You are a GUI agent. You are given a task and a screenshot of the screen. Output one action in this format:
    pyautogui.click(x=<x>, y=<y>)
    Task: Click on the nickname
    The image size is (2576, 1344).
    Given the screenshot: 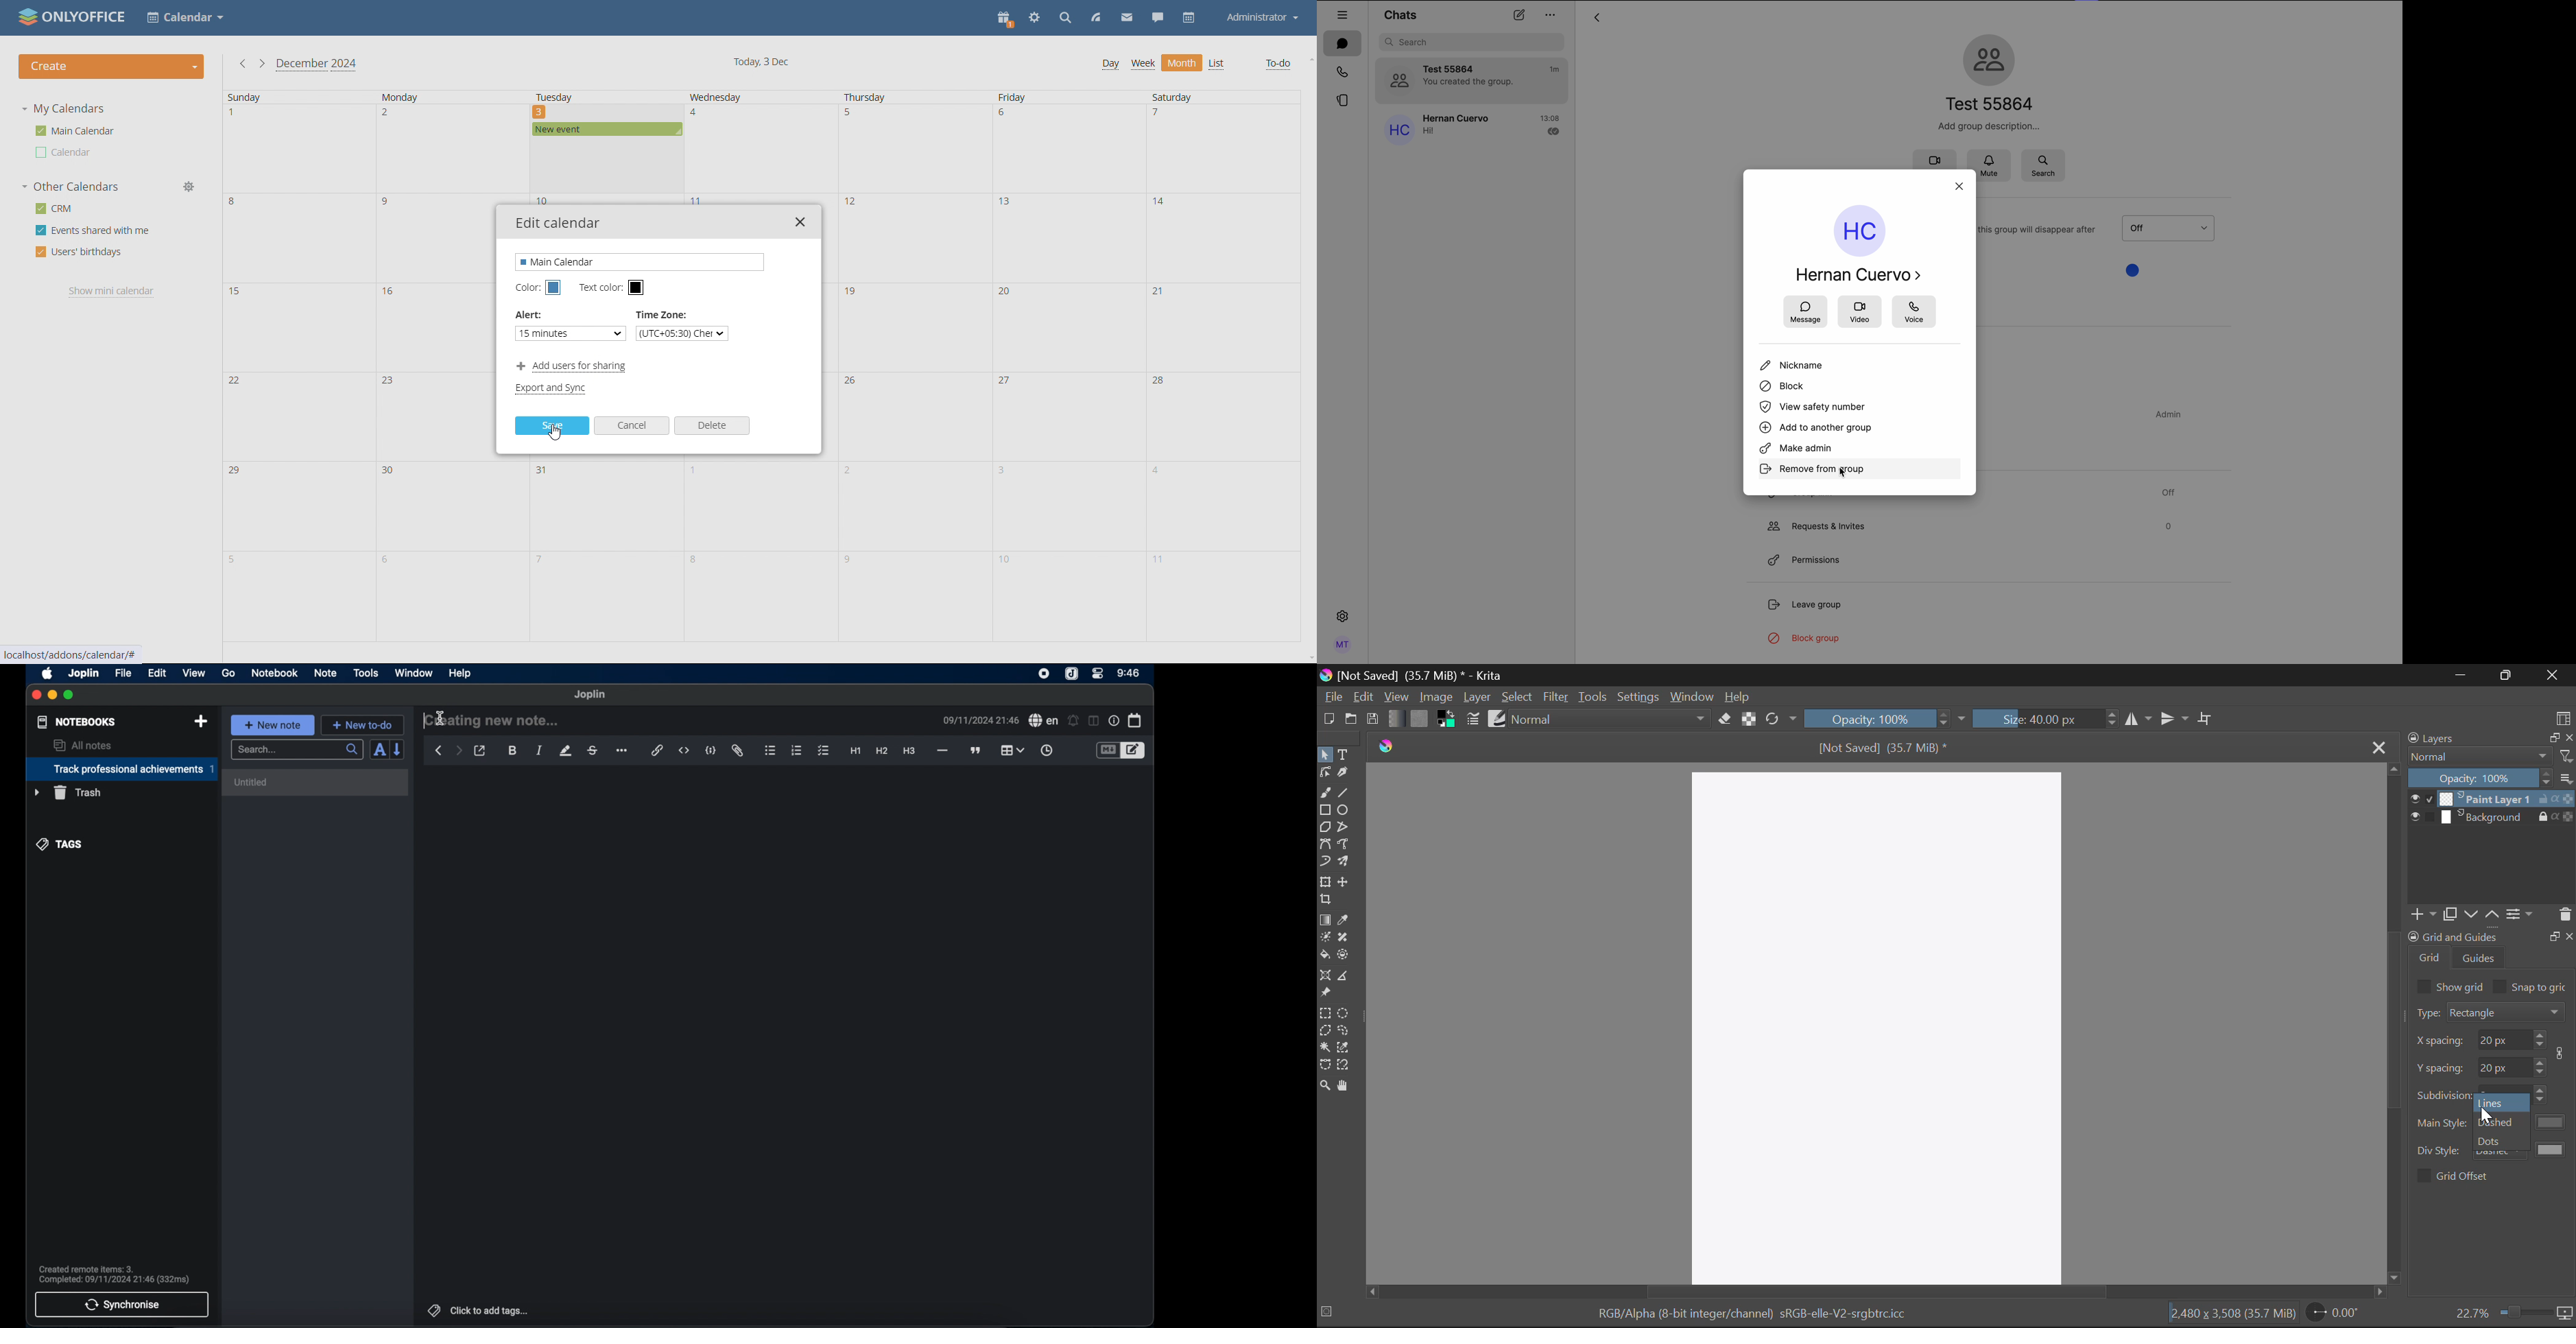 What is the action you would take?
    pyautogui.click(x=1804, y=367)
    